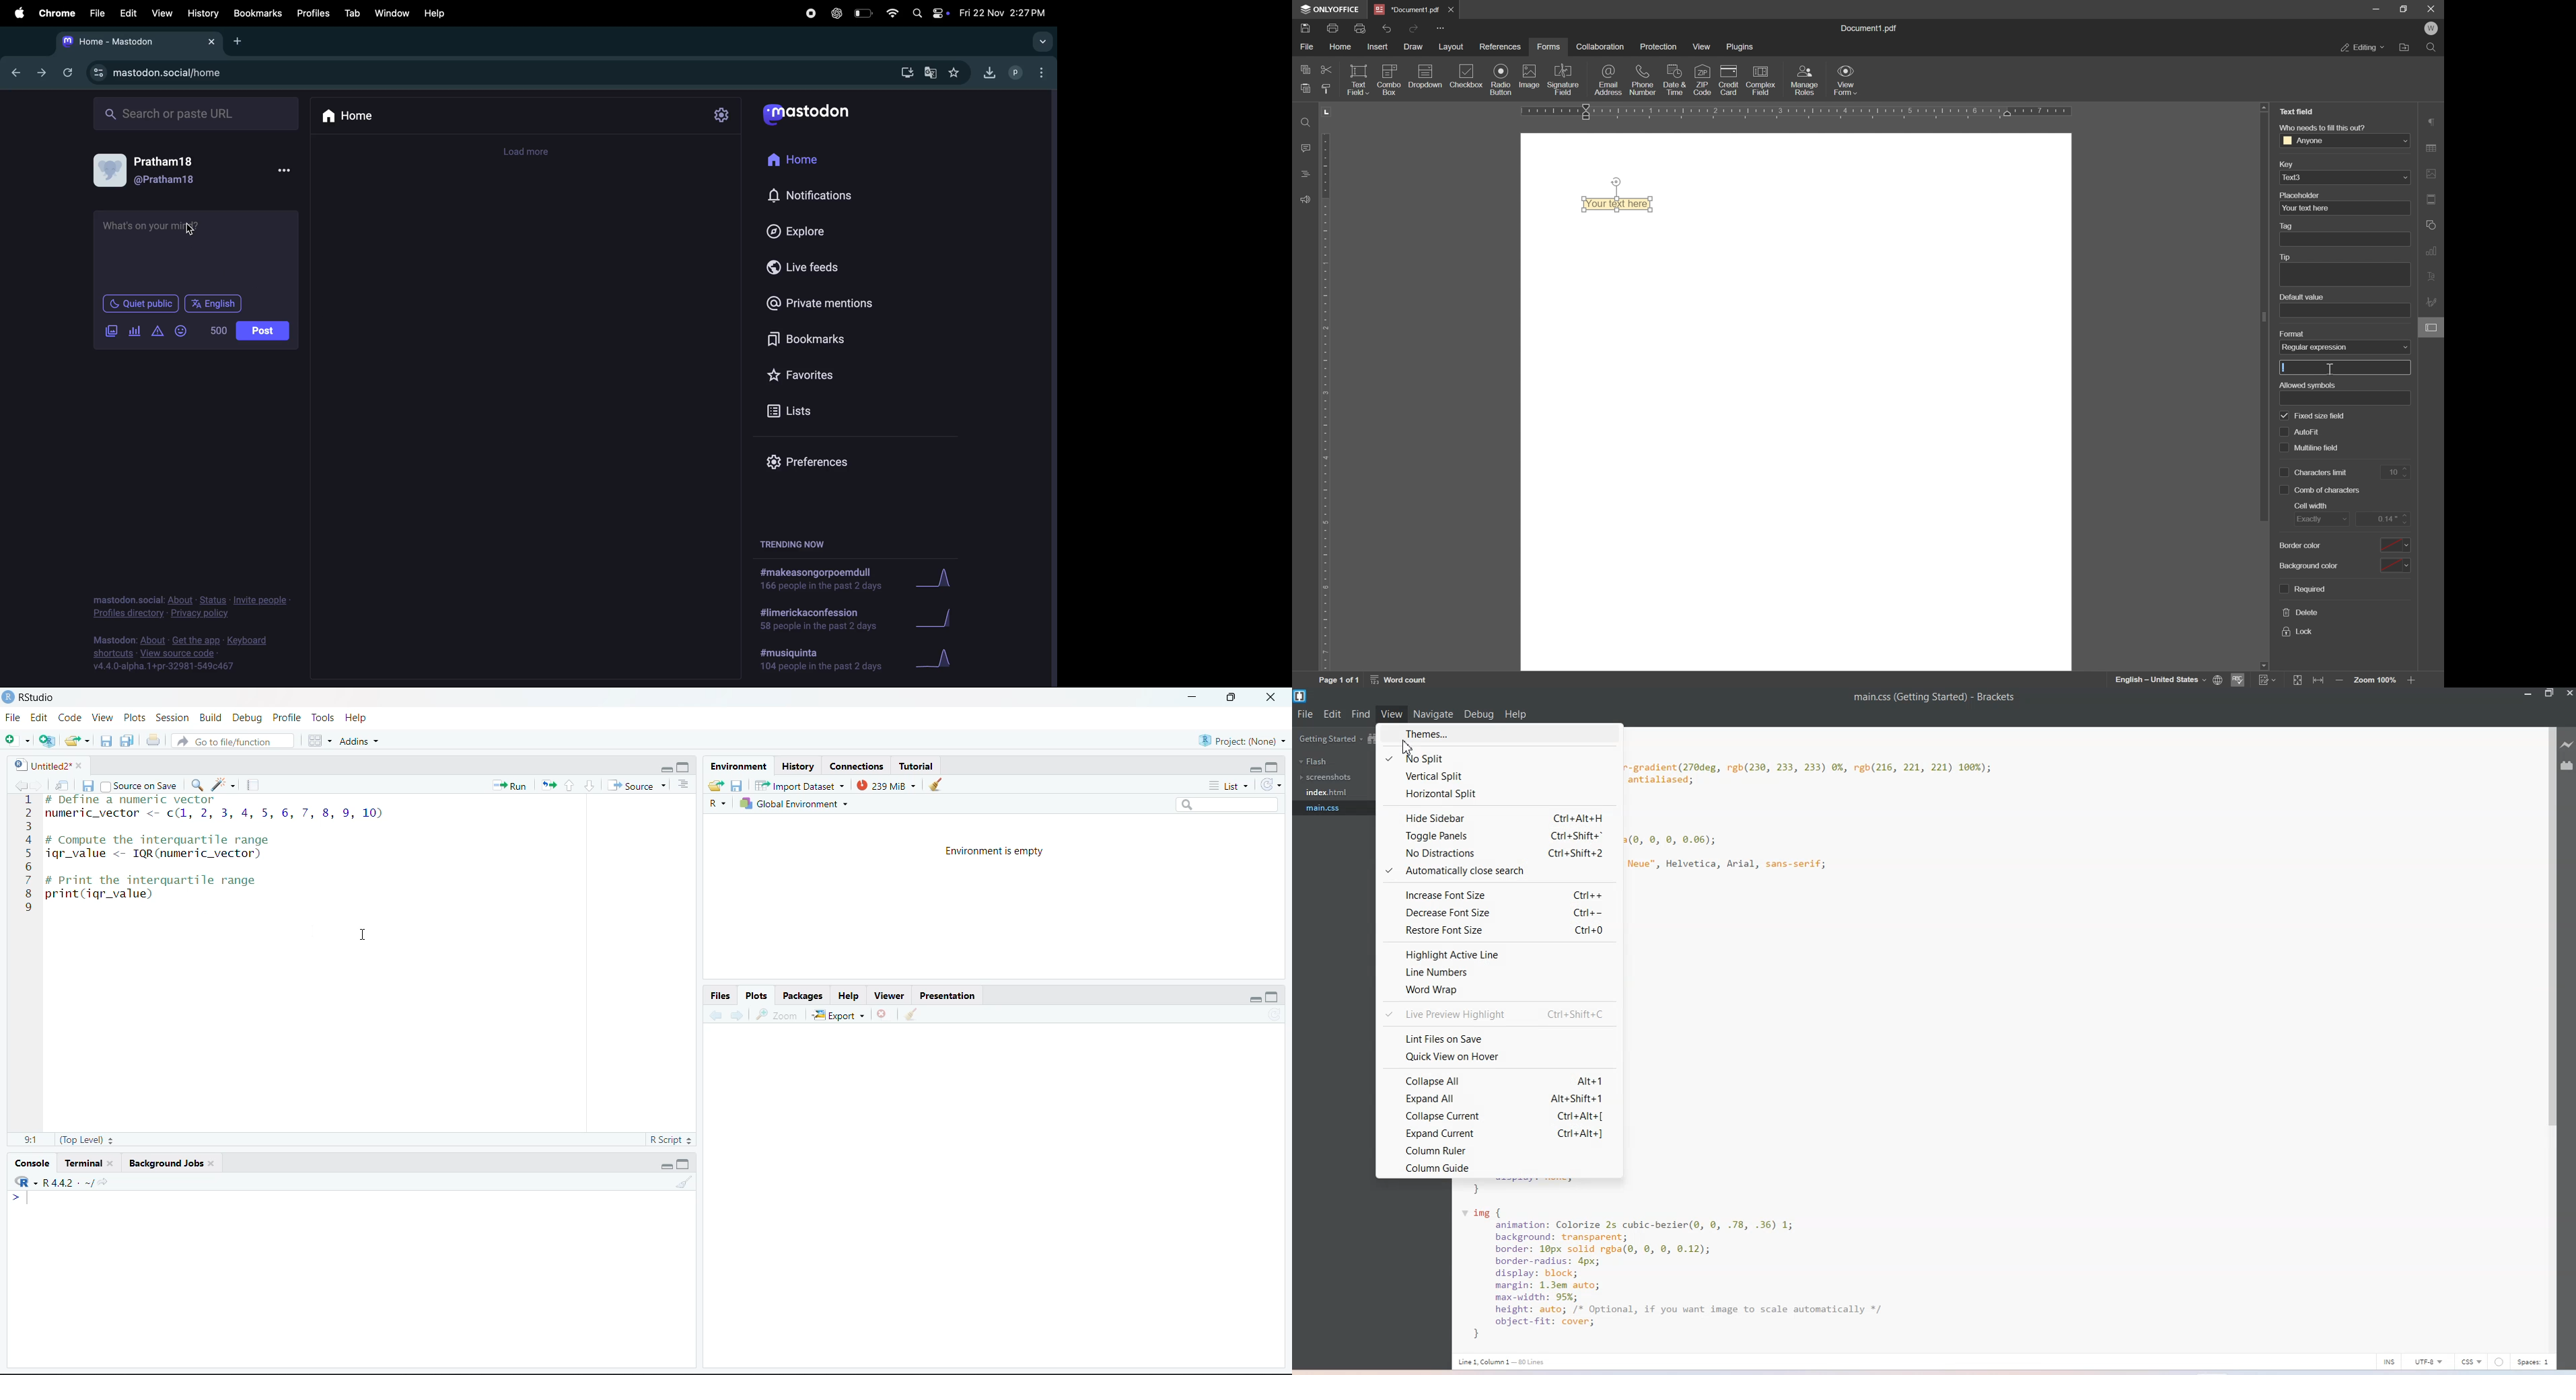 The height and width of the screenshot is (1400, 2576). I want to click on ruler, so click(1328, 387).